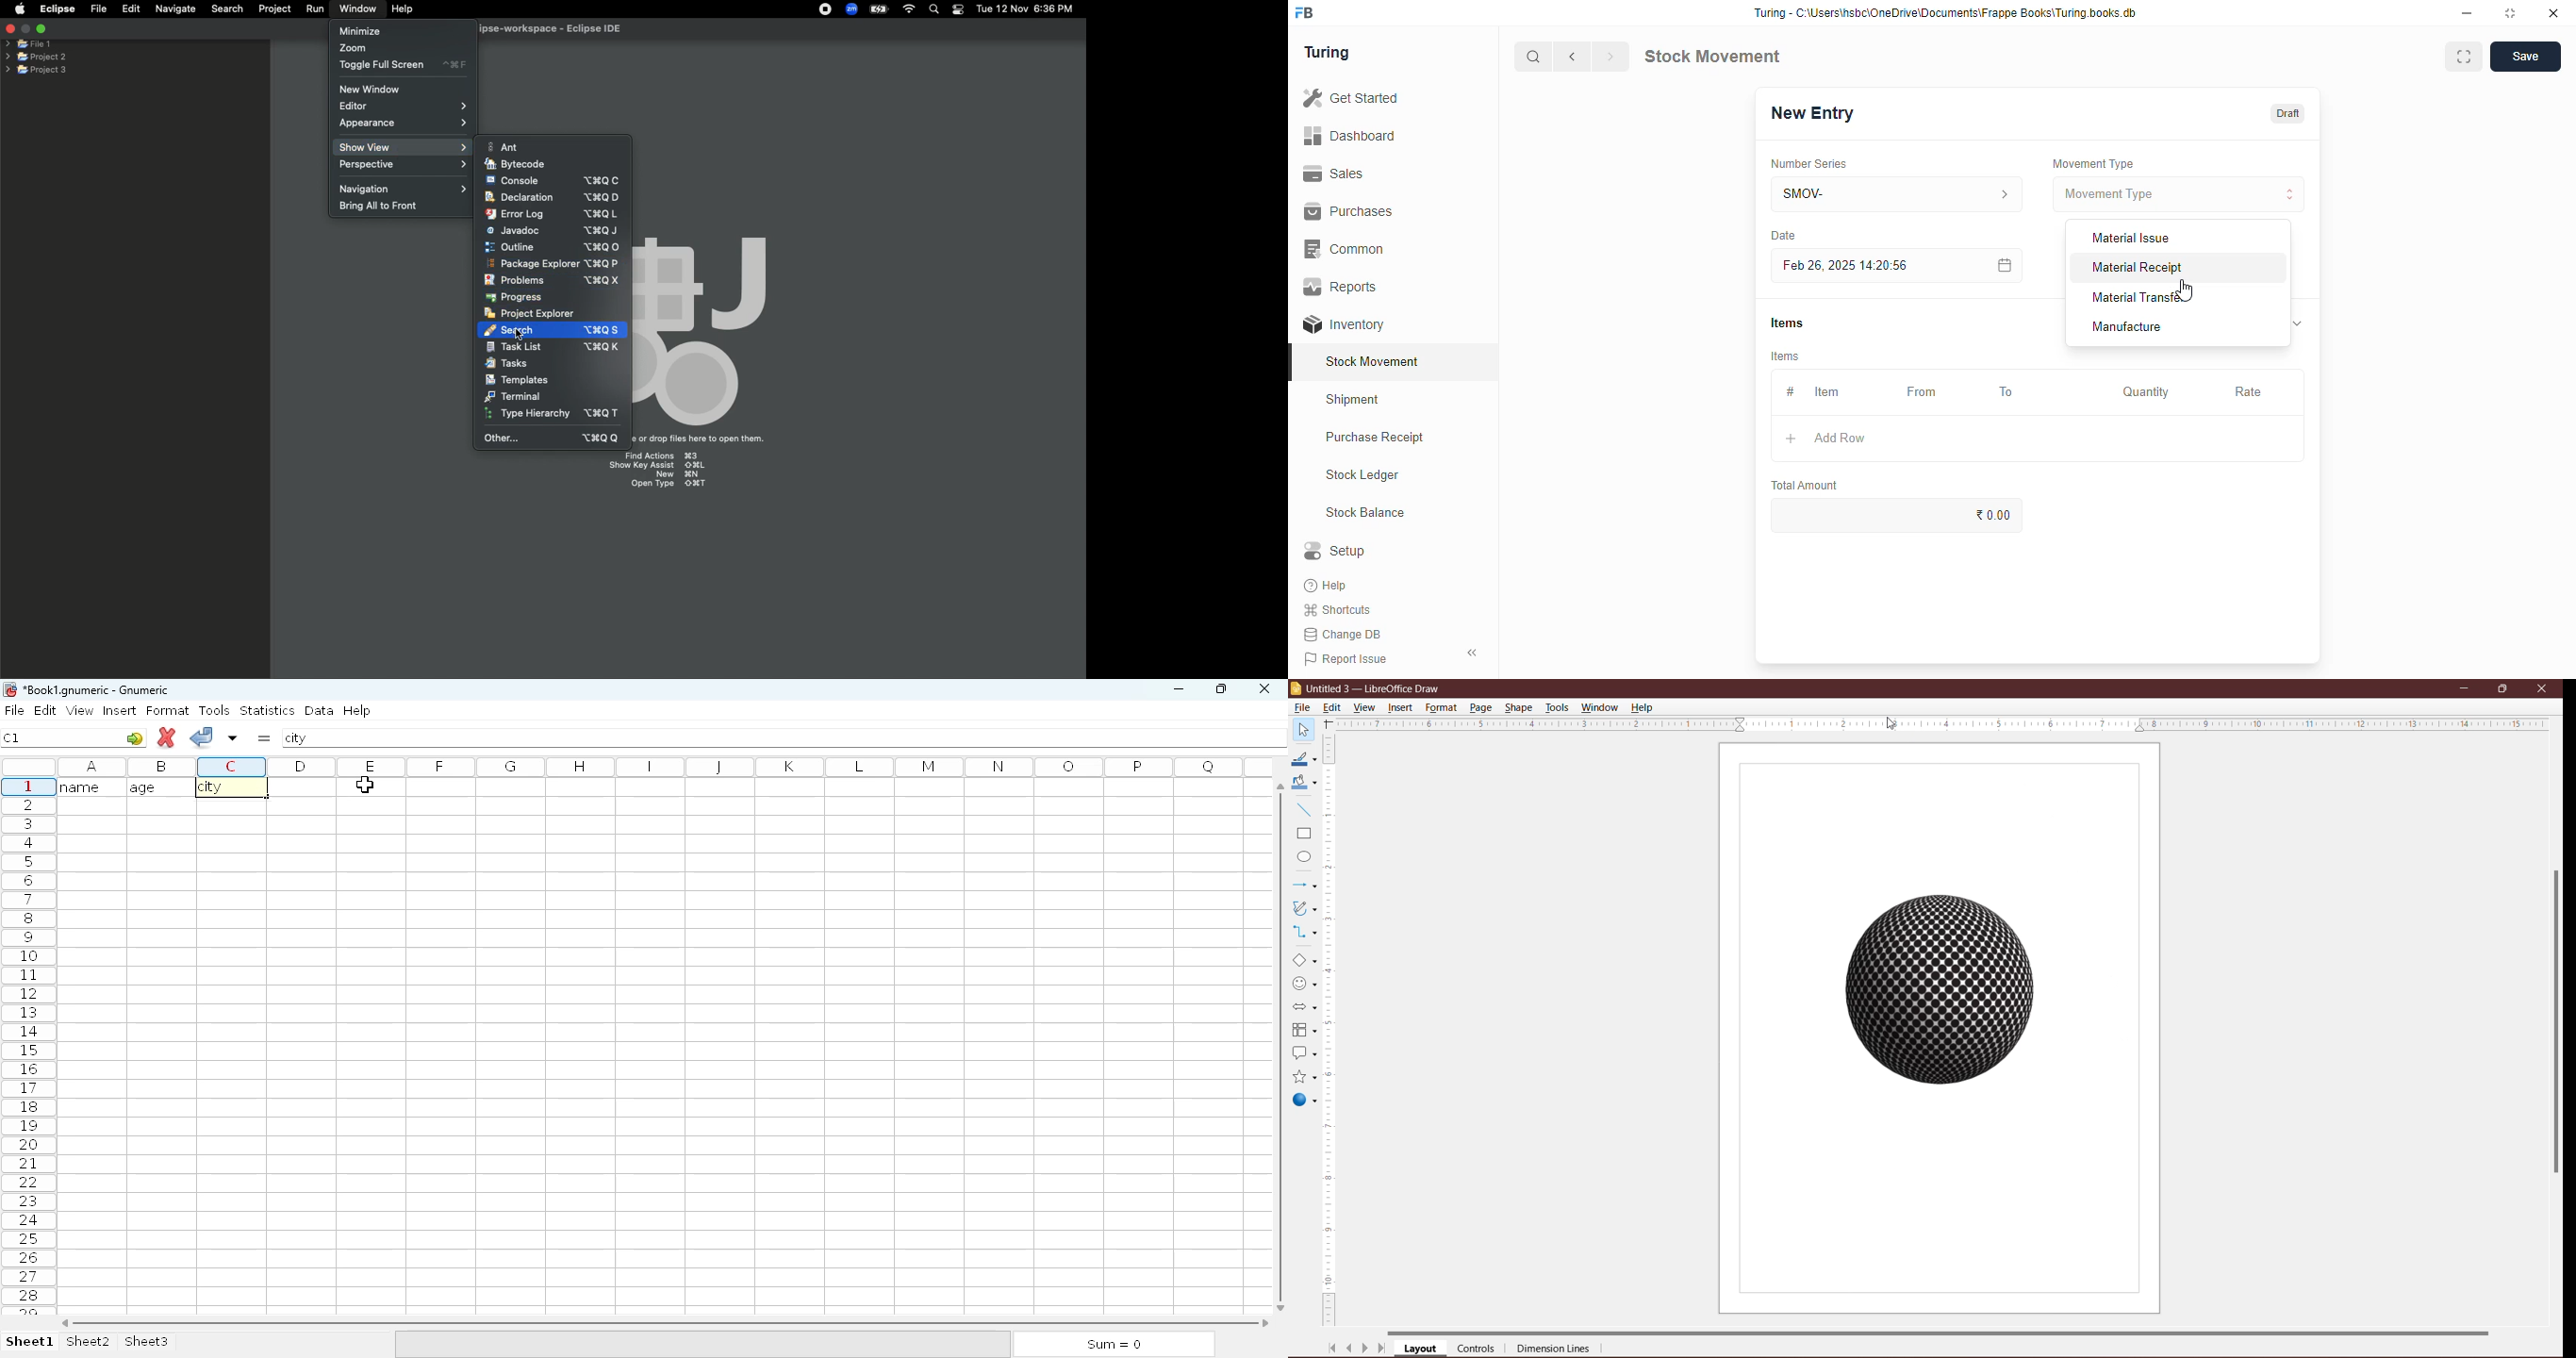 This screenshot has height=1372, width=2576. I want to click on Package explorer, so click(552, 264).